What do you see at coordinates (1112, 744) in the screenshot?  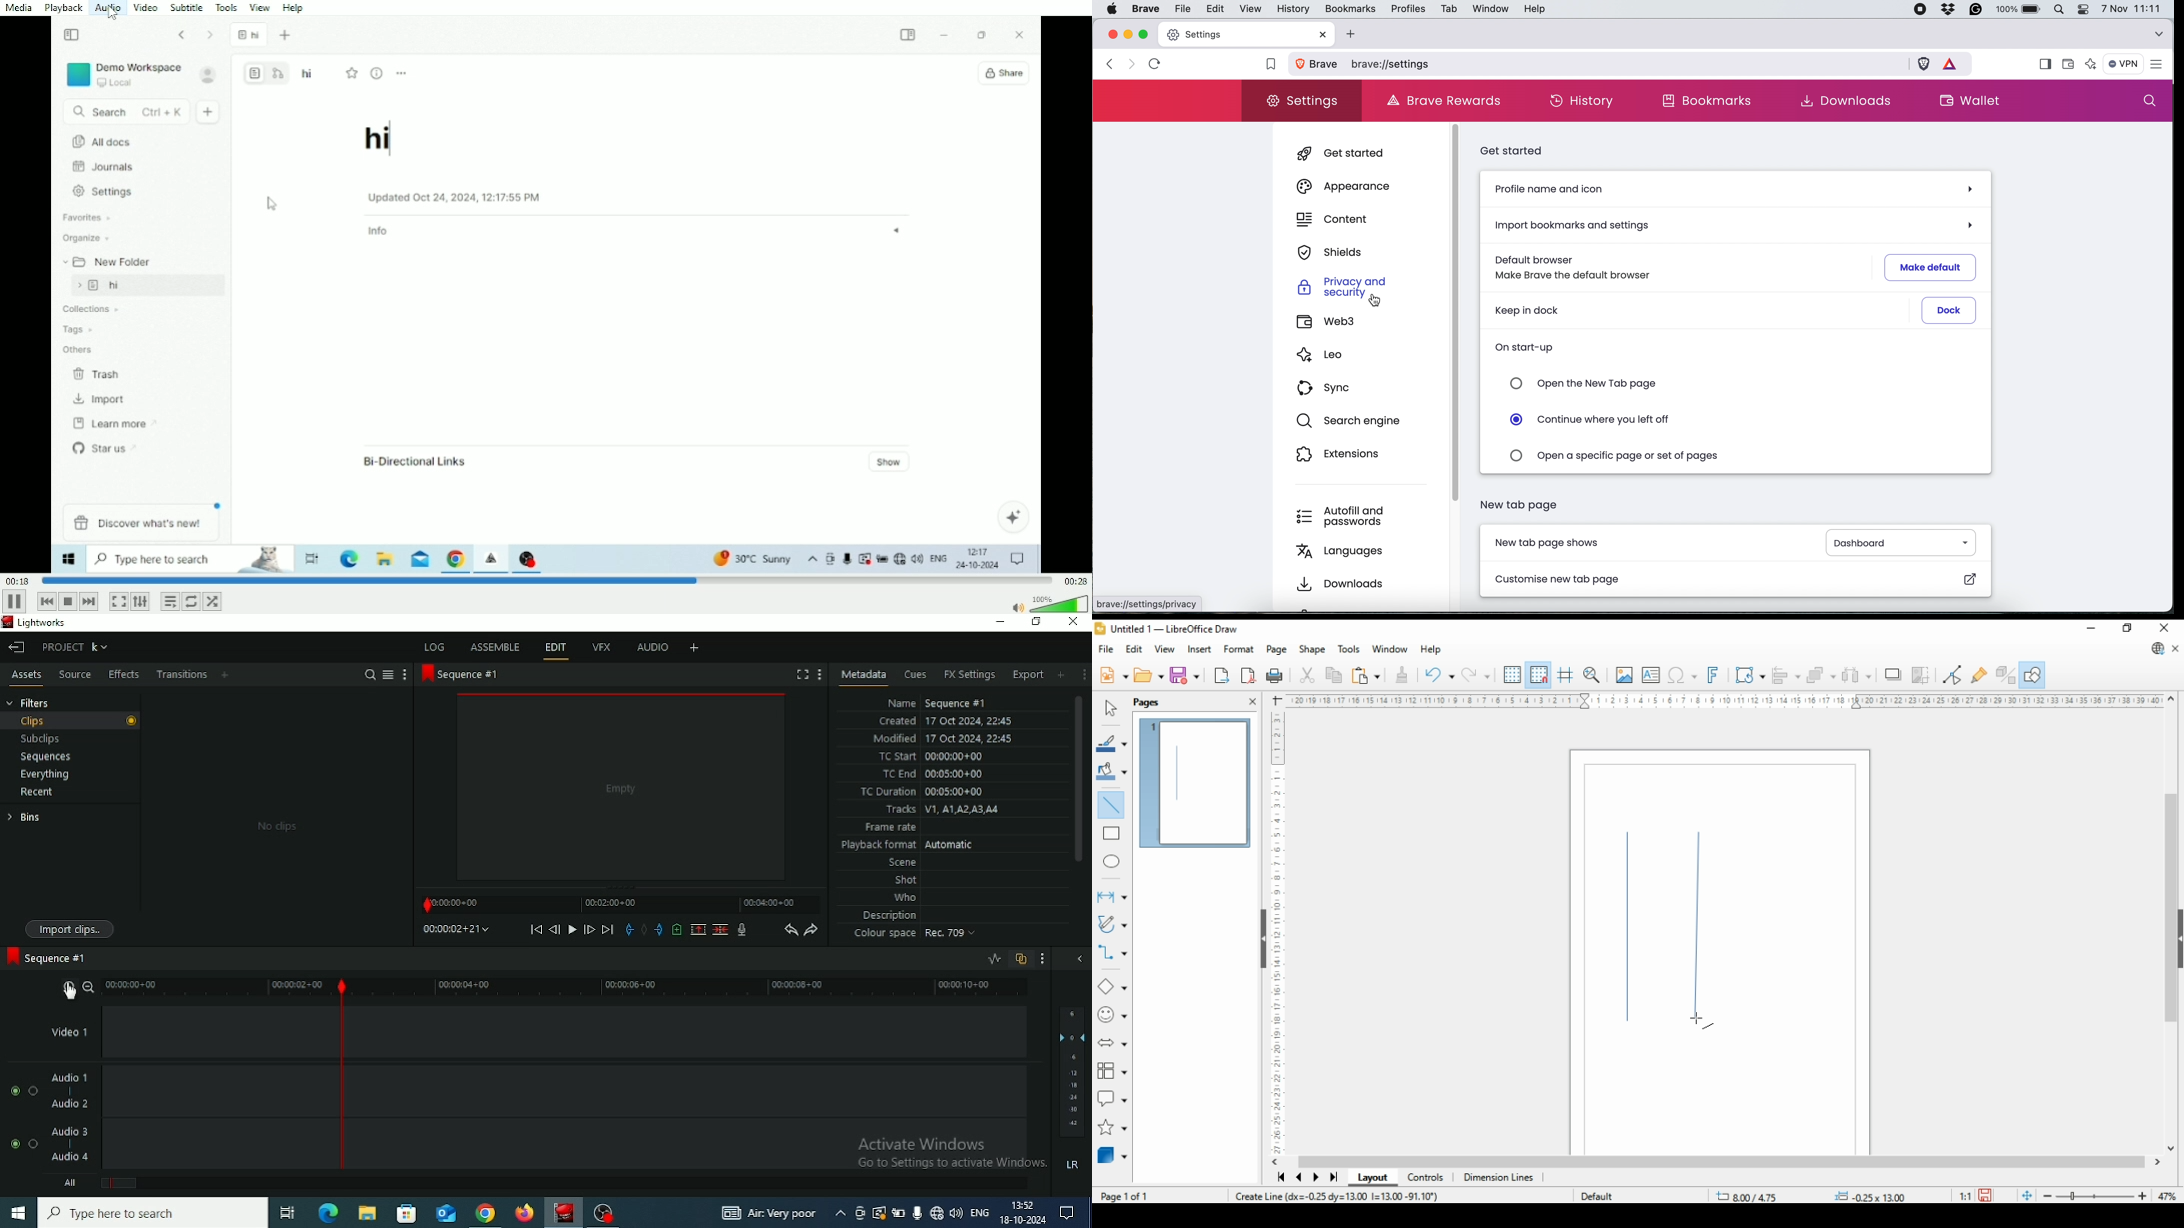 I see `line color` at bounding box center [1112, 744].